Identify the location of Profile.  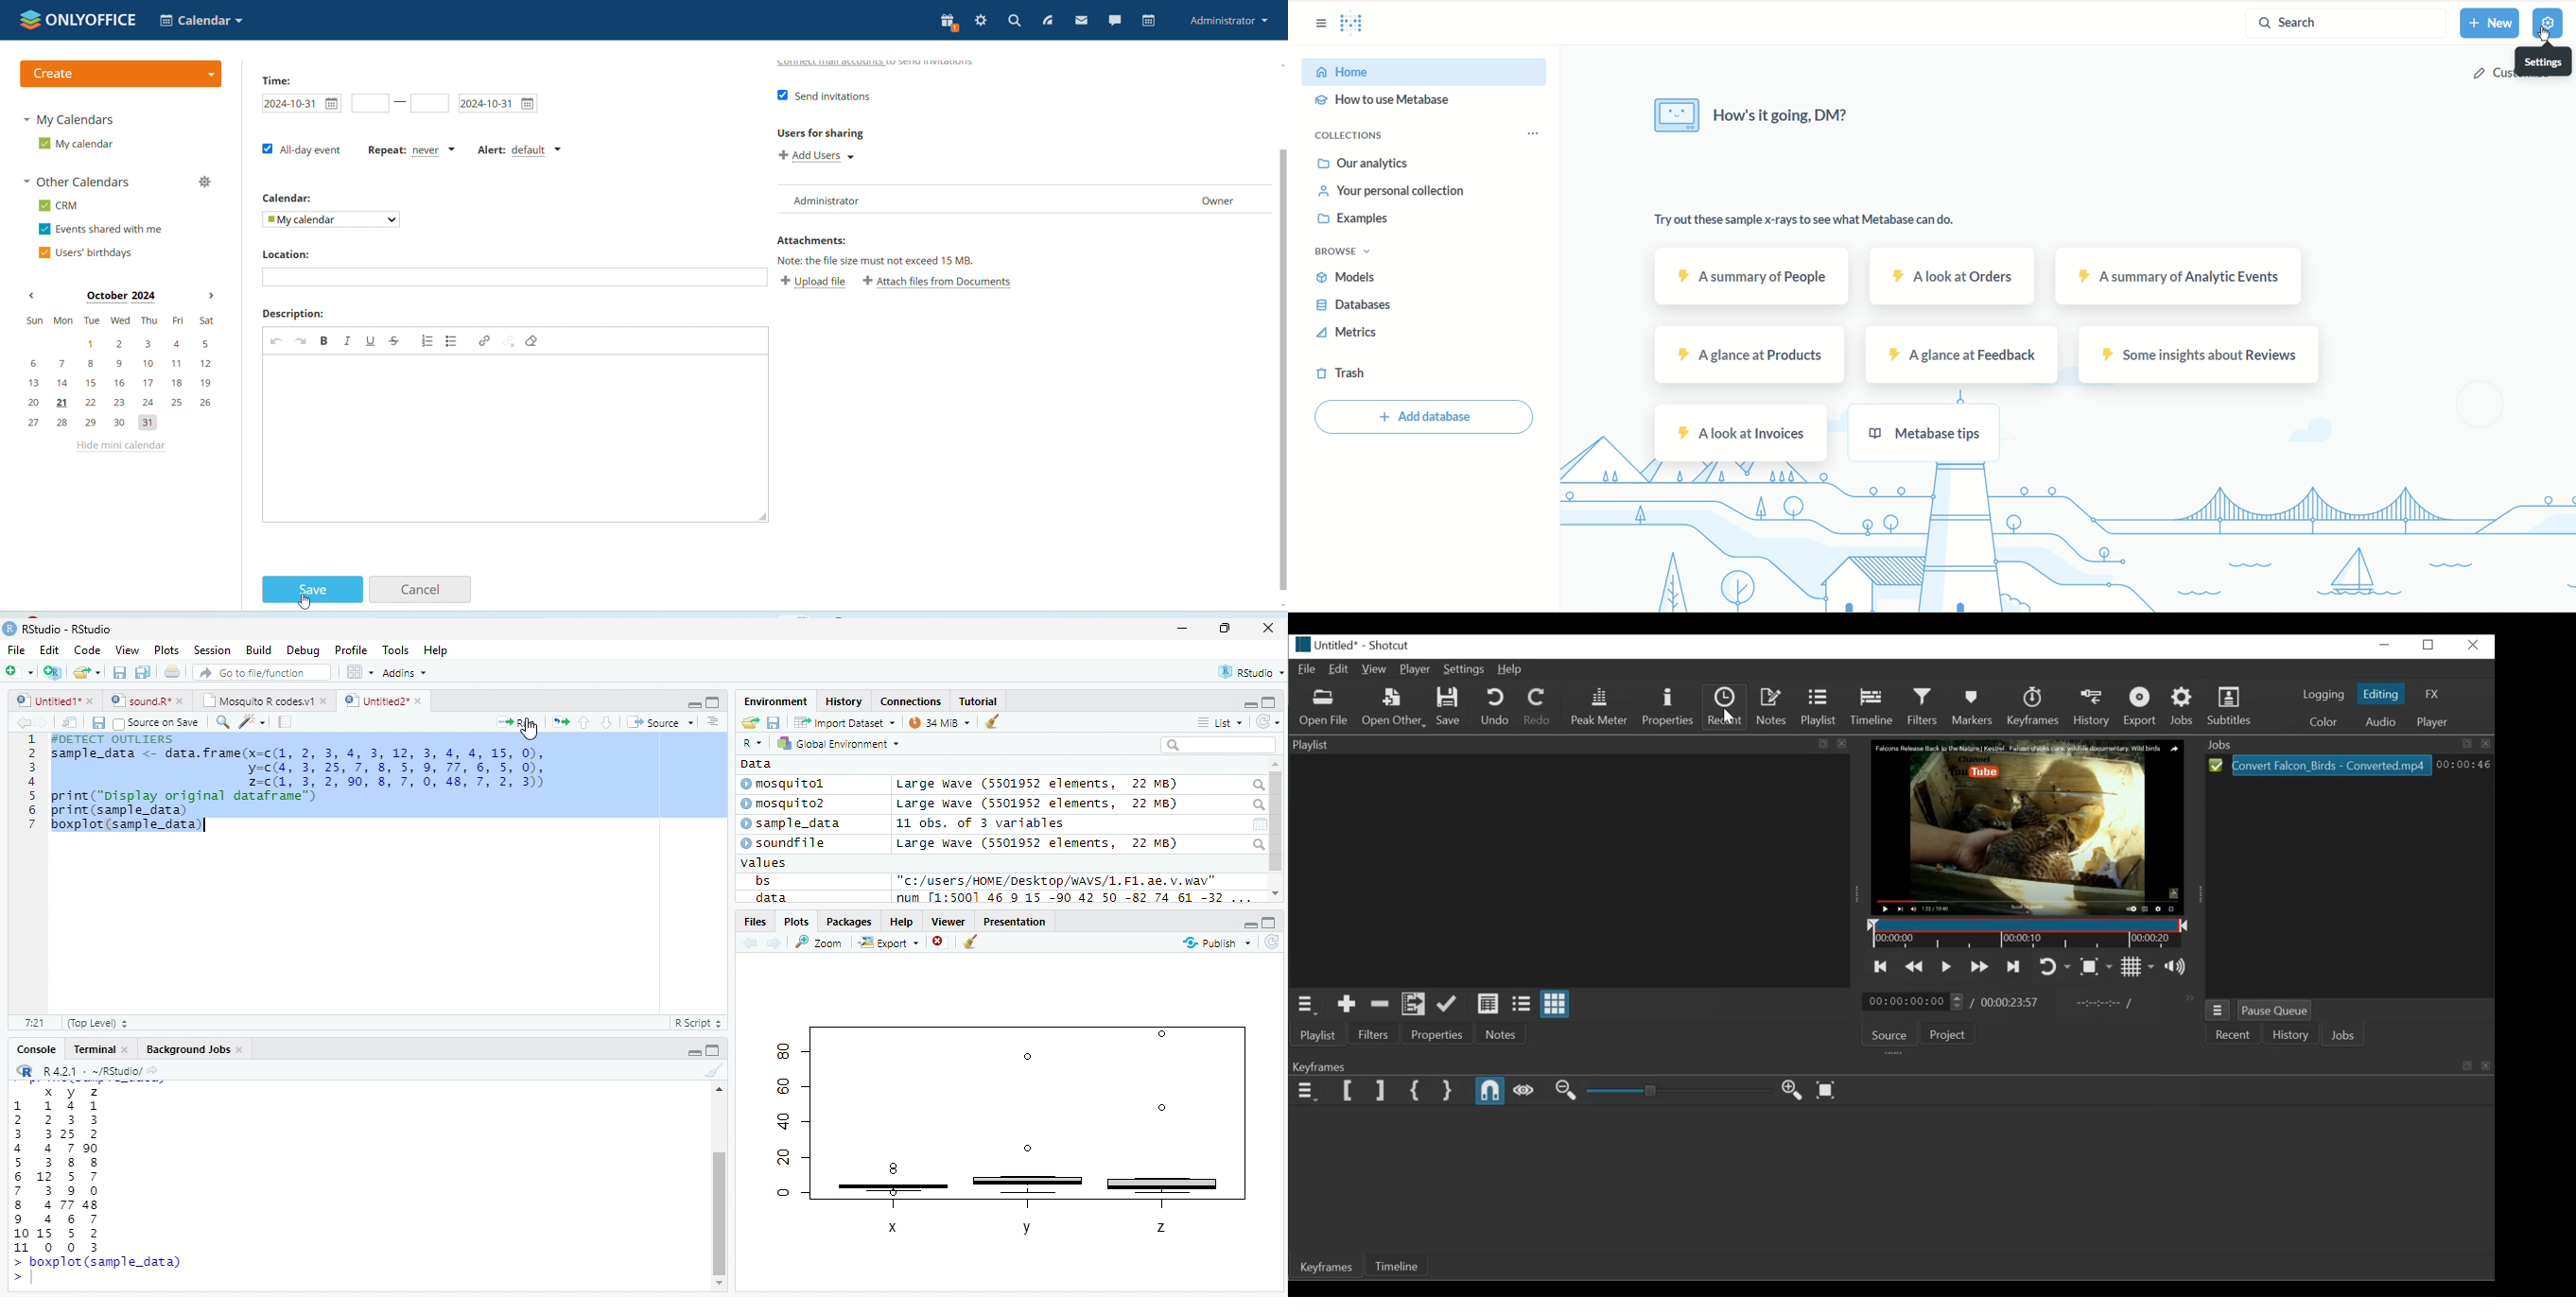
(351, 649).